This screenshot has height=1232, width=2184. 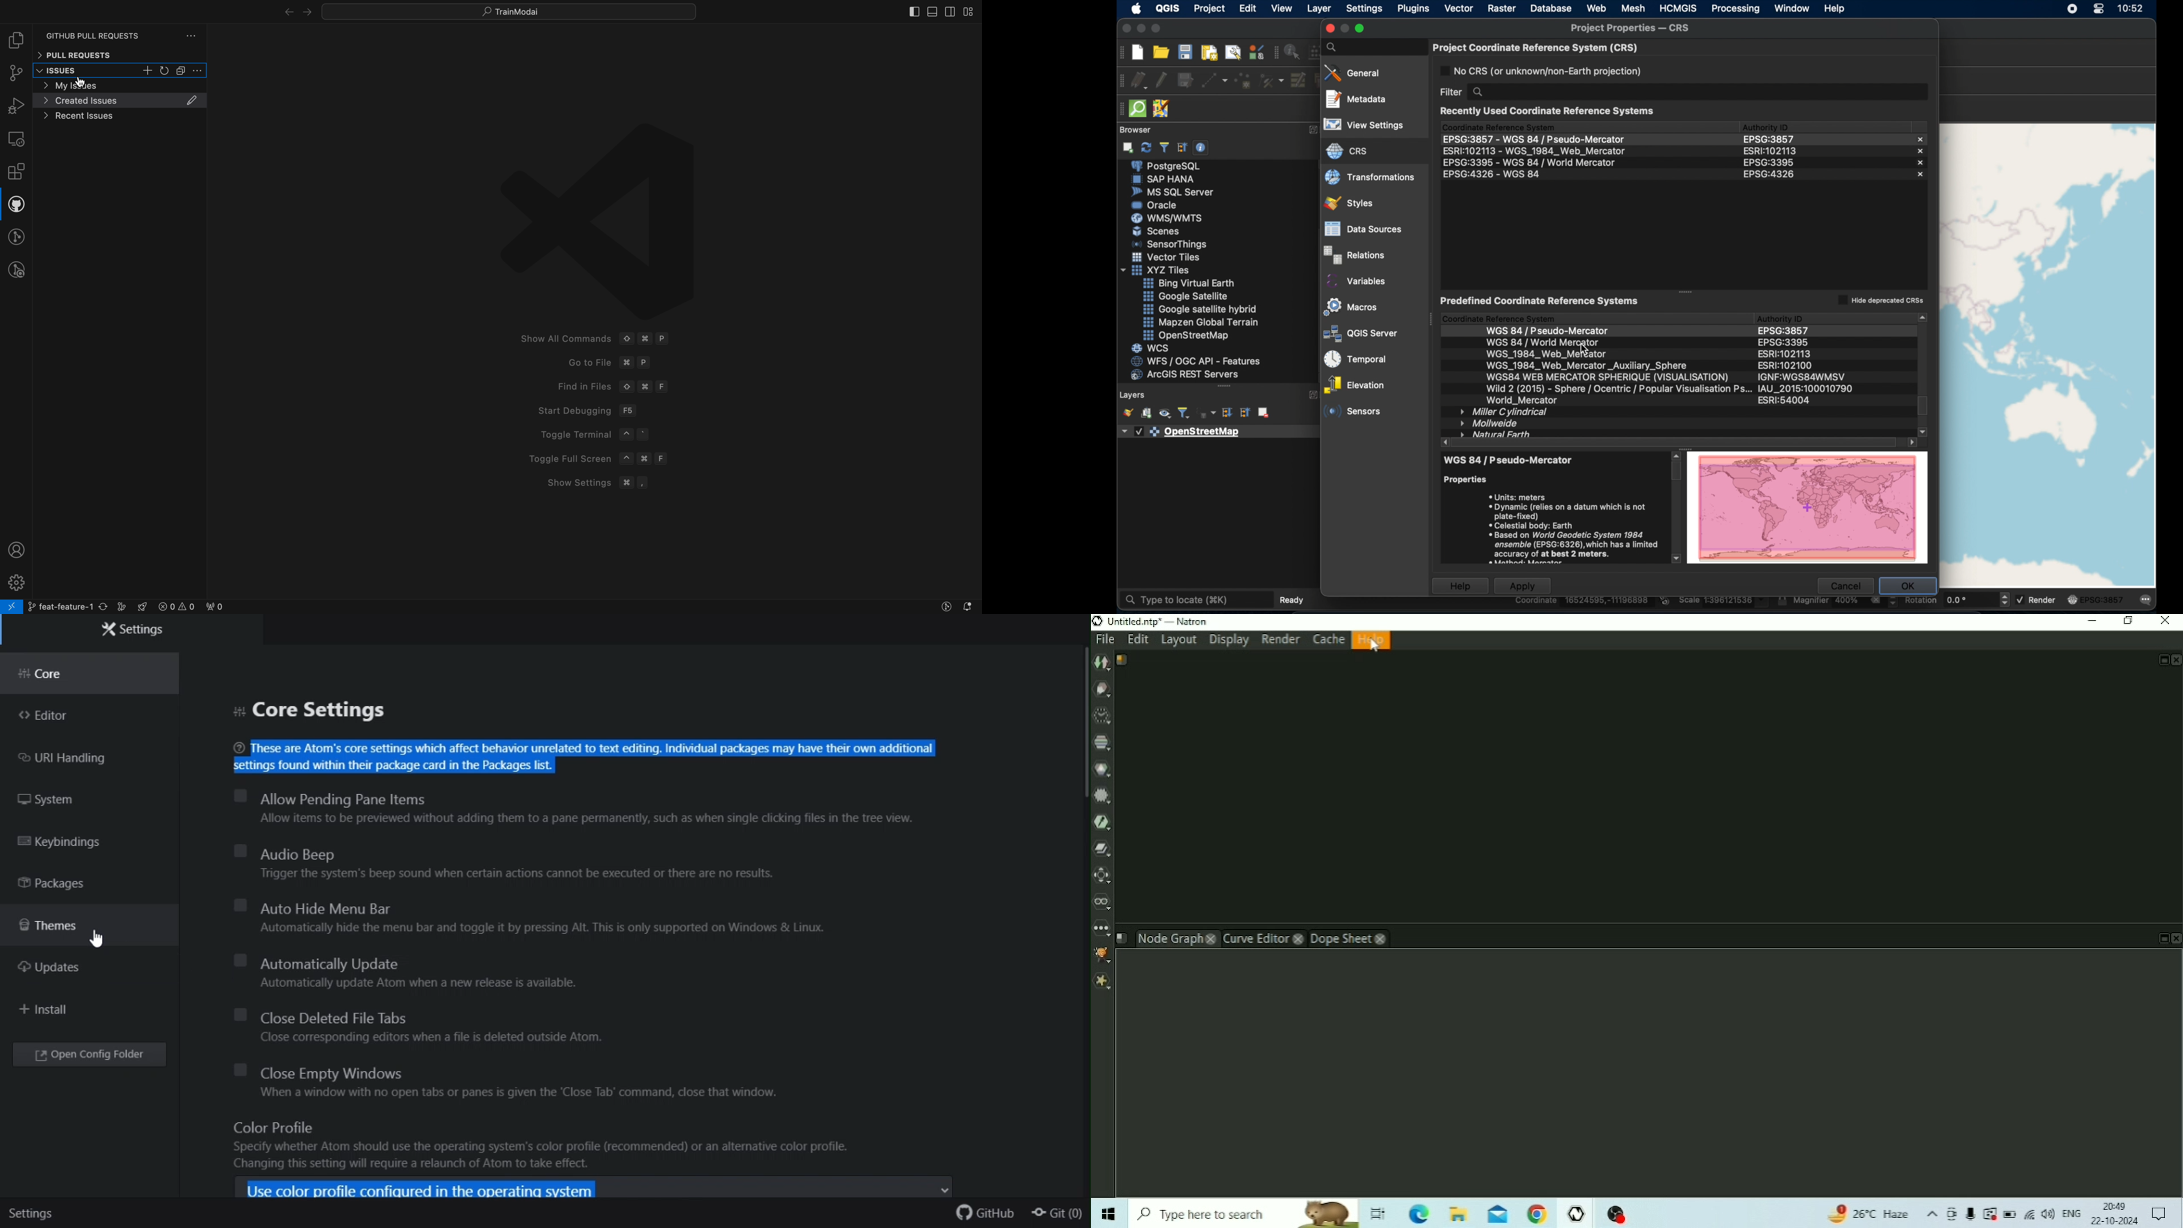 I want to click on postgre sql, so click(x=1177, y=166).